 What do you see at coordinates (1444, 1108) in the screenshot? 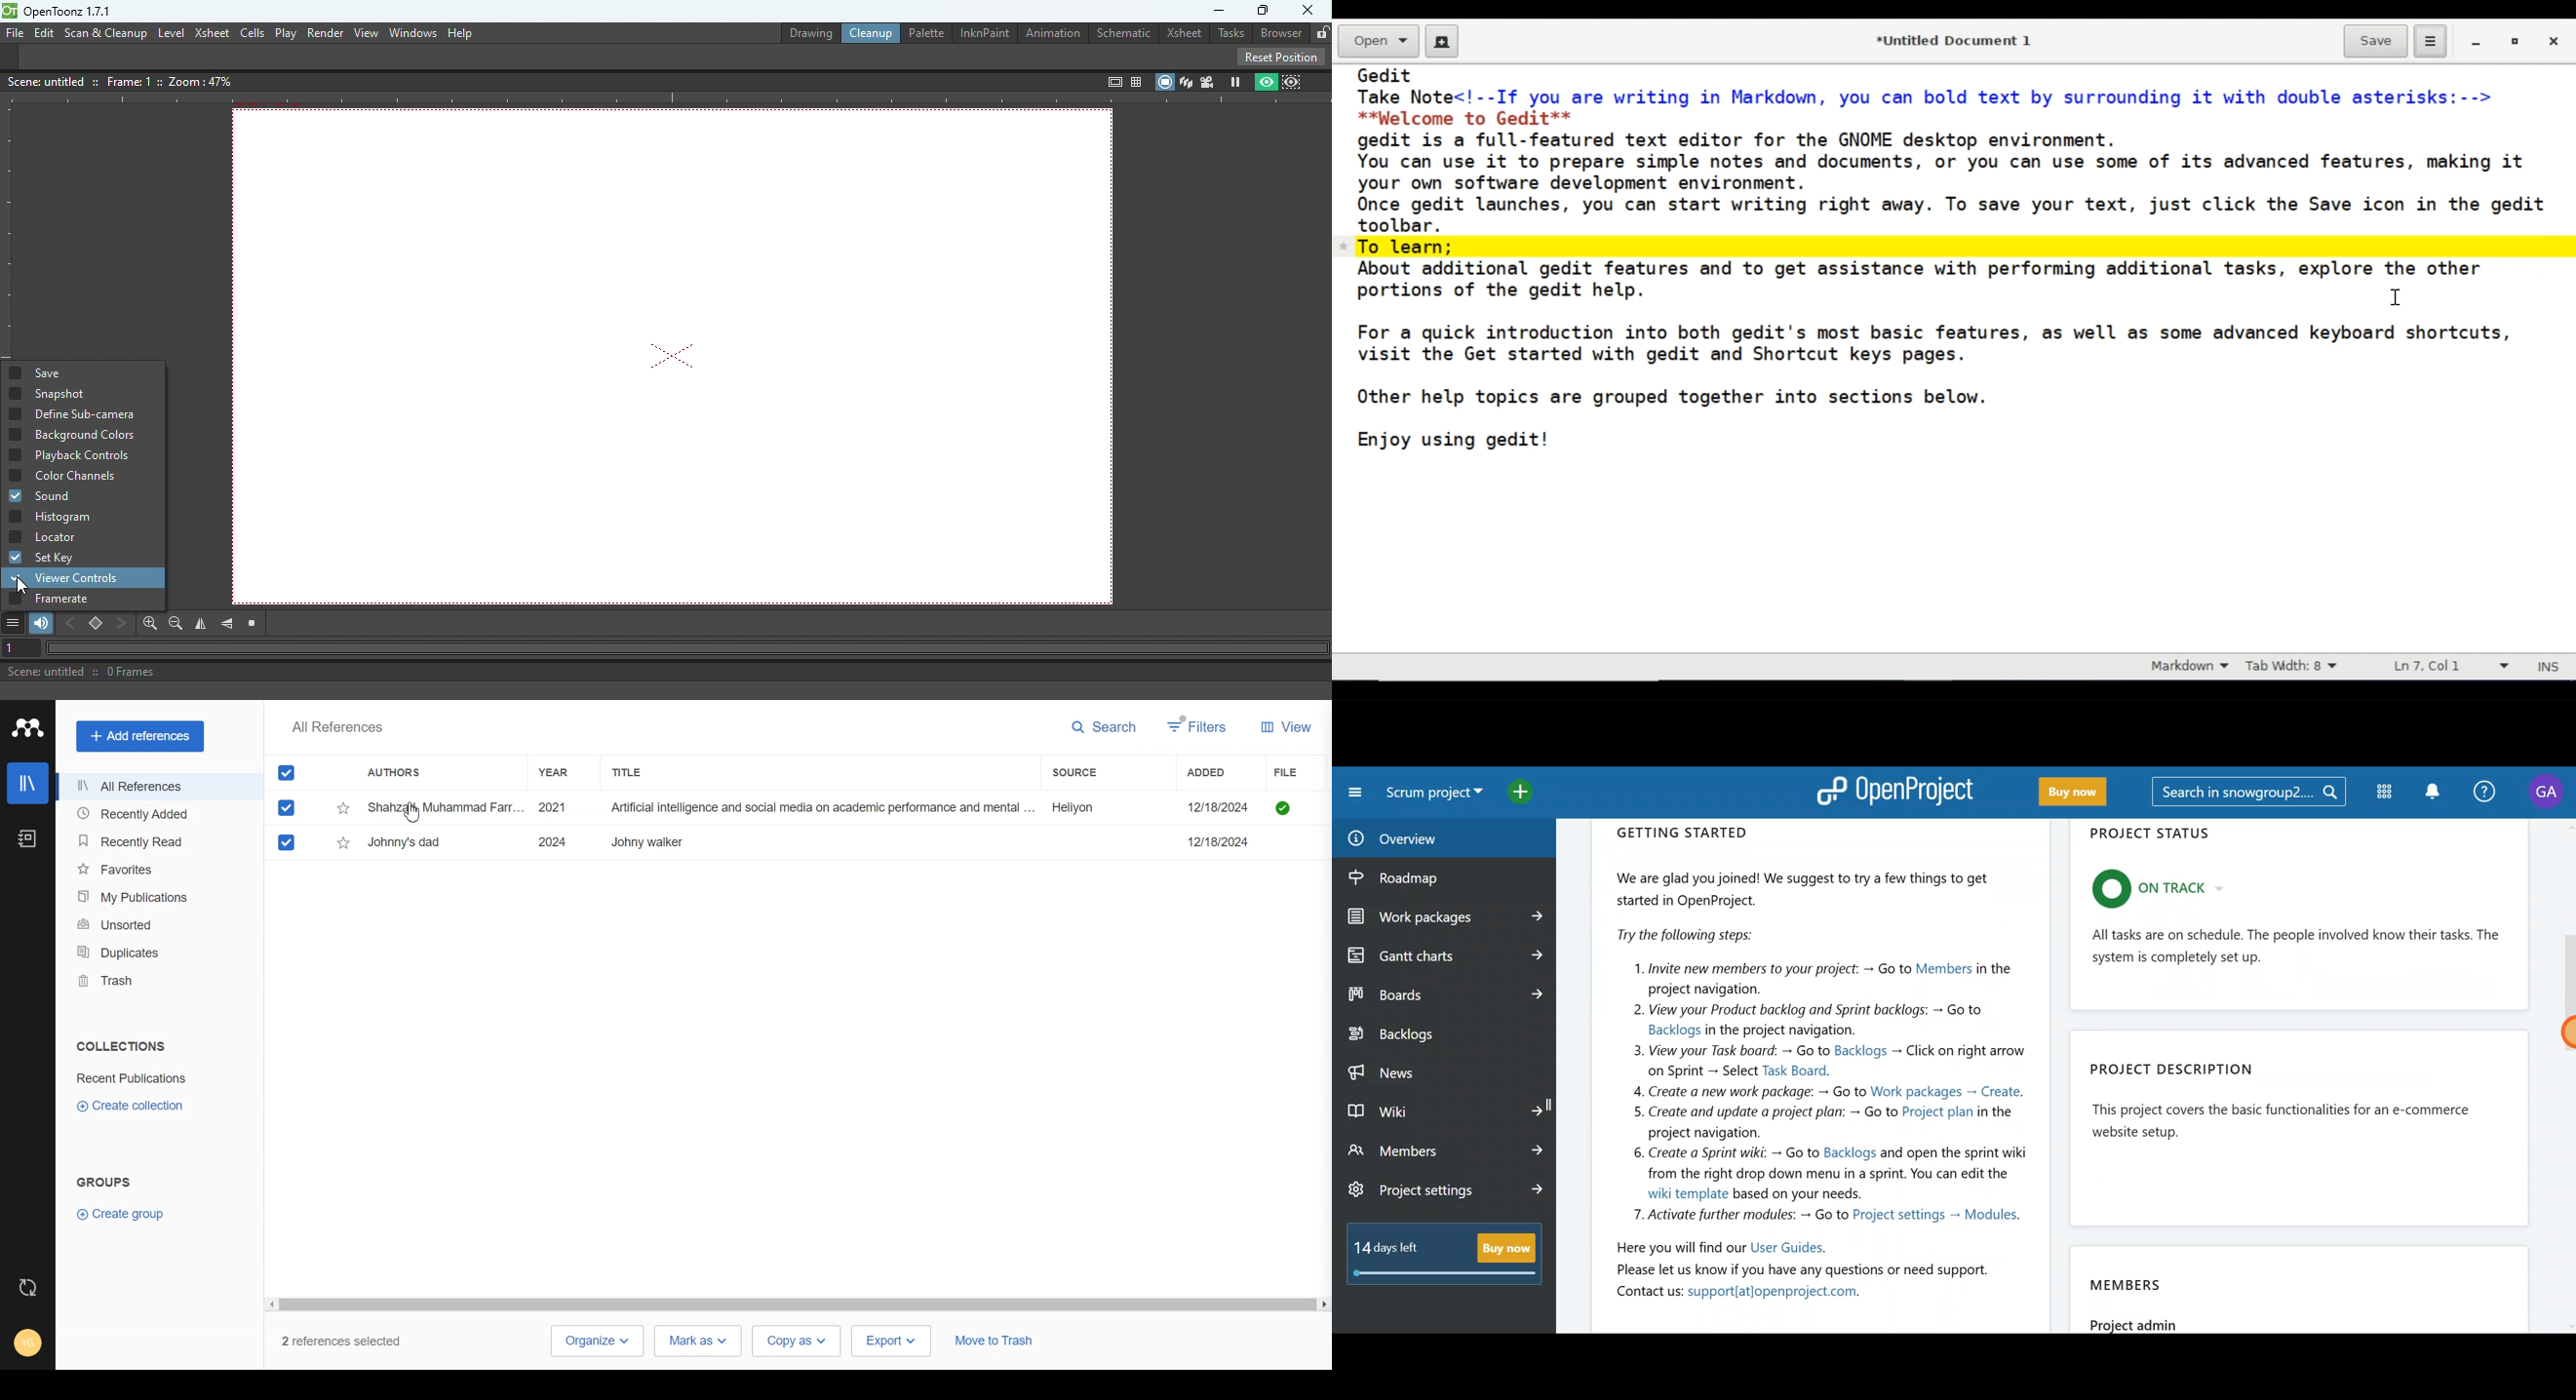
I see `Wiki` at bounding box center [1444, 1108].